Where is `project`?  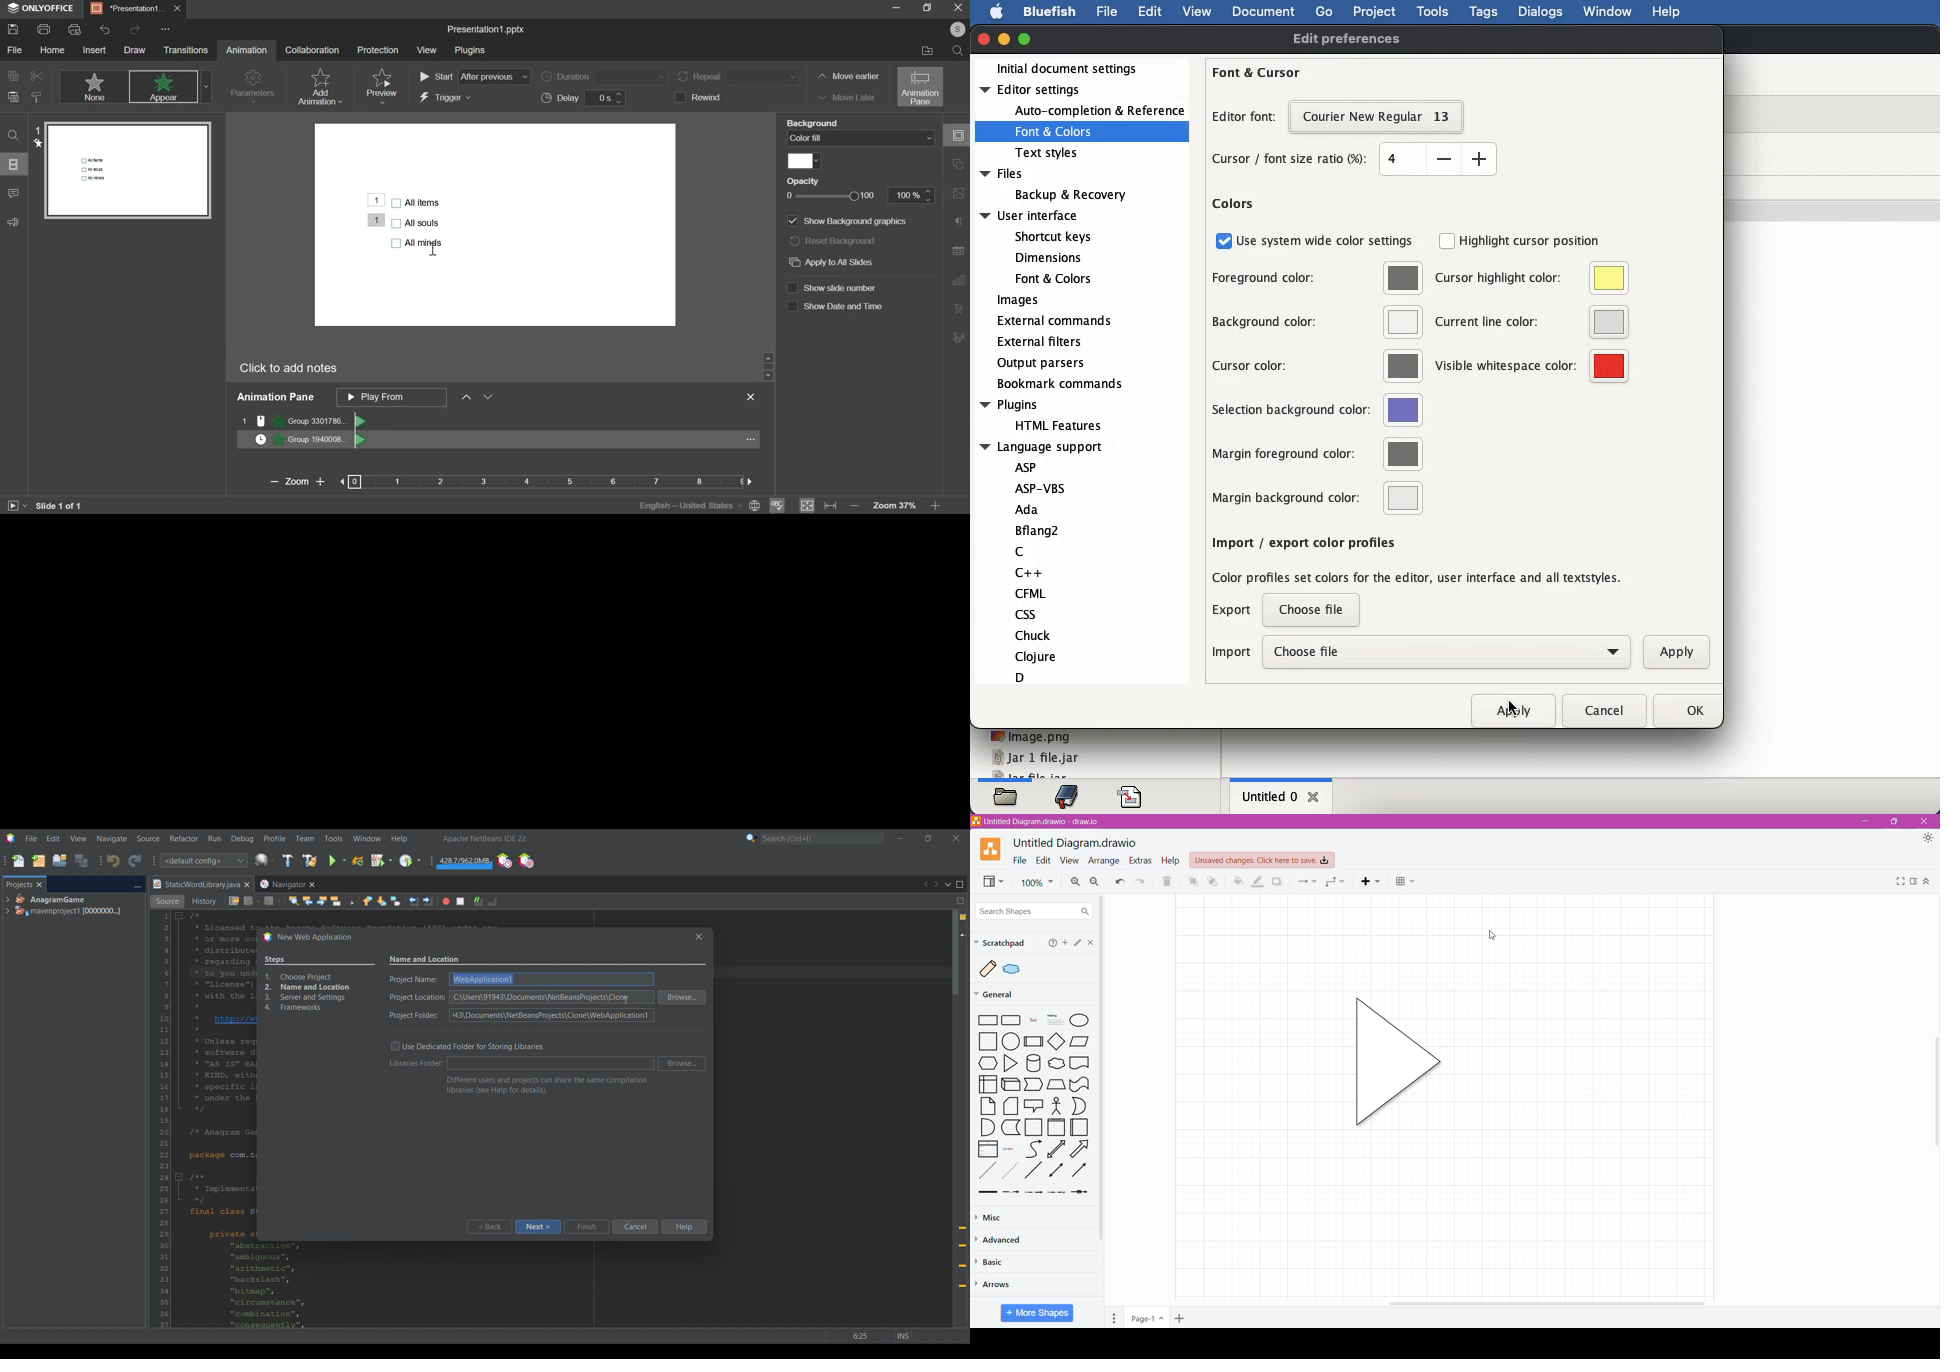 project is located at coordinates (1377, 12).